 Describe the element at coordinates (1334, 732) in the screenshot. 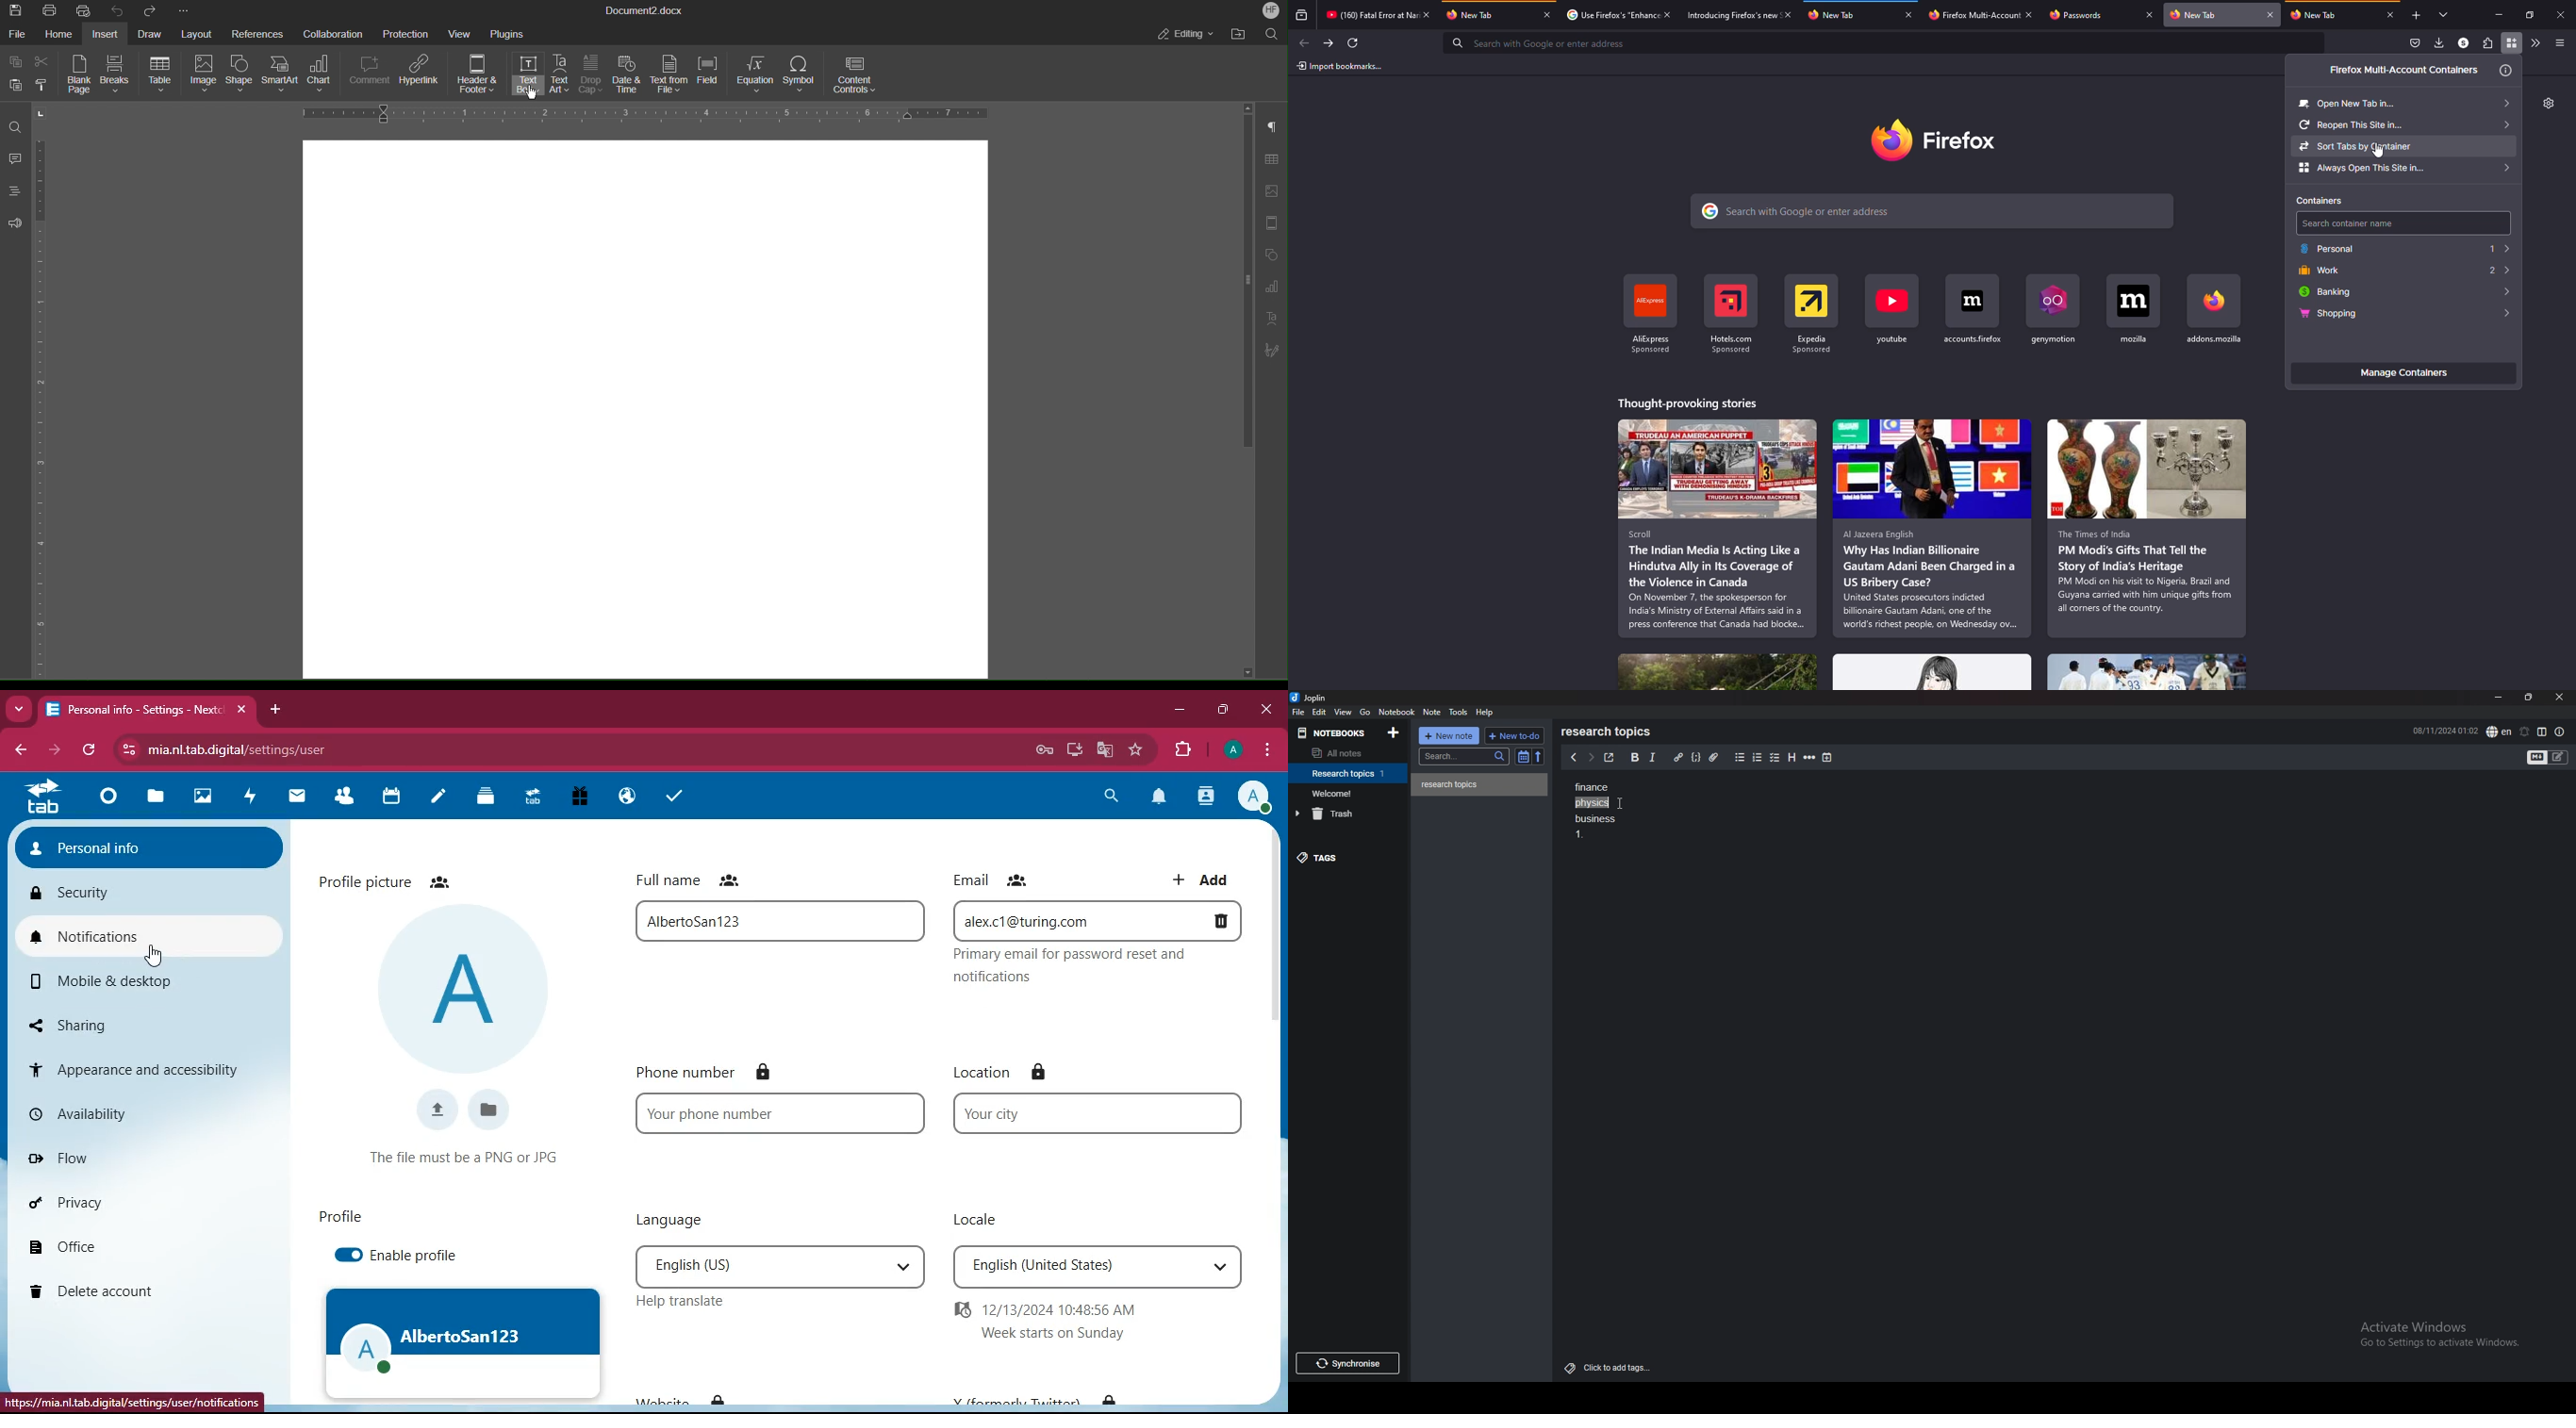

I see `notebooks` at that location.